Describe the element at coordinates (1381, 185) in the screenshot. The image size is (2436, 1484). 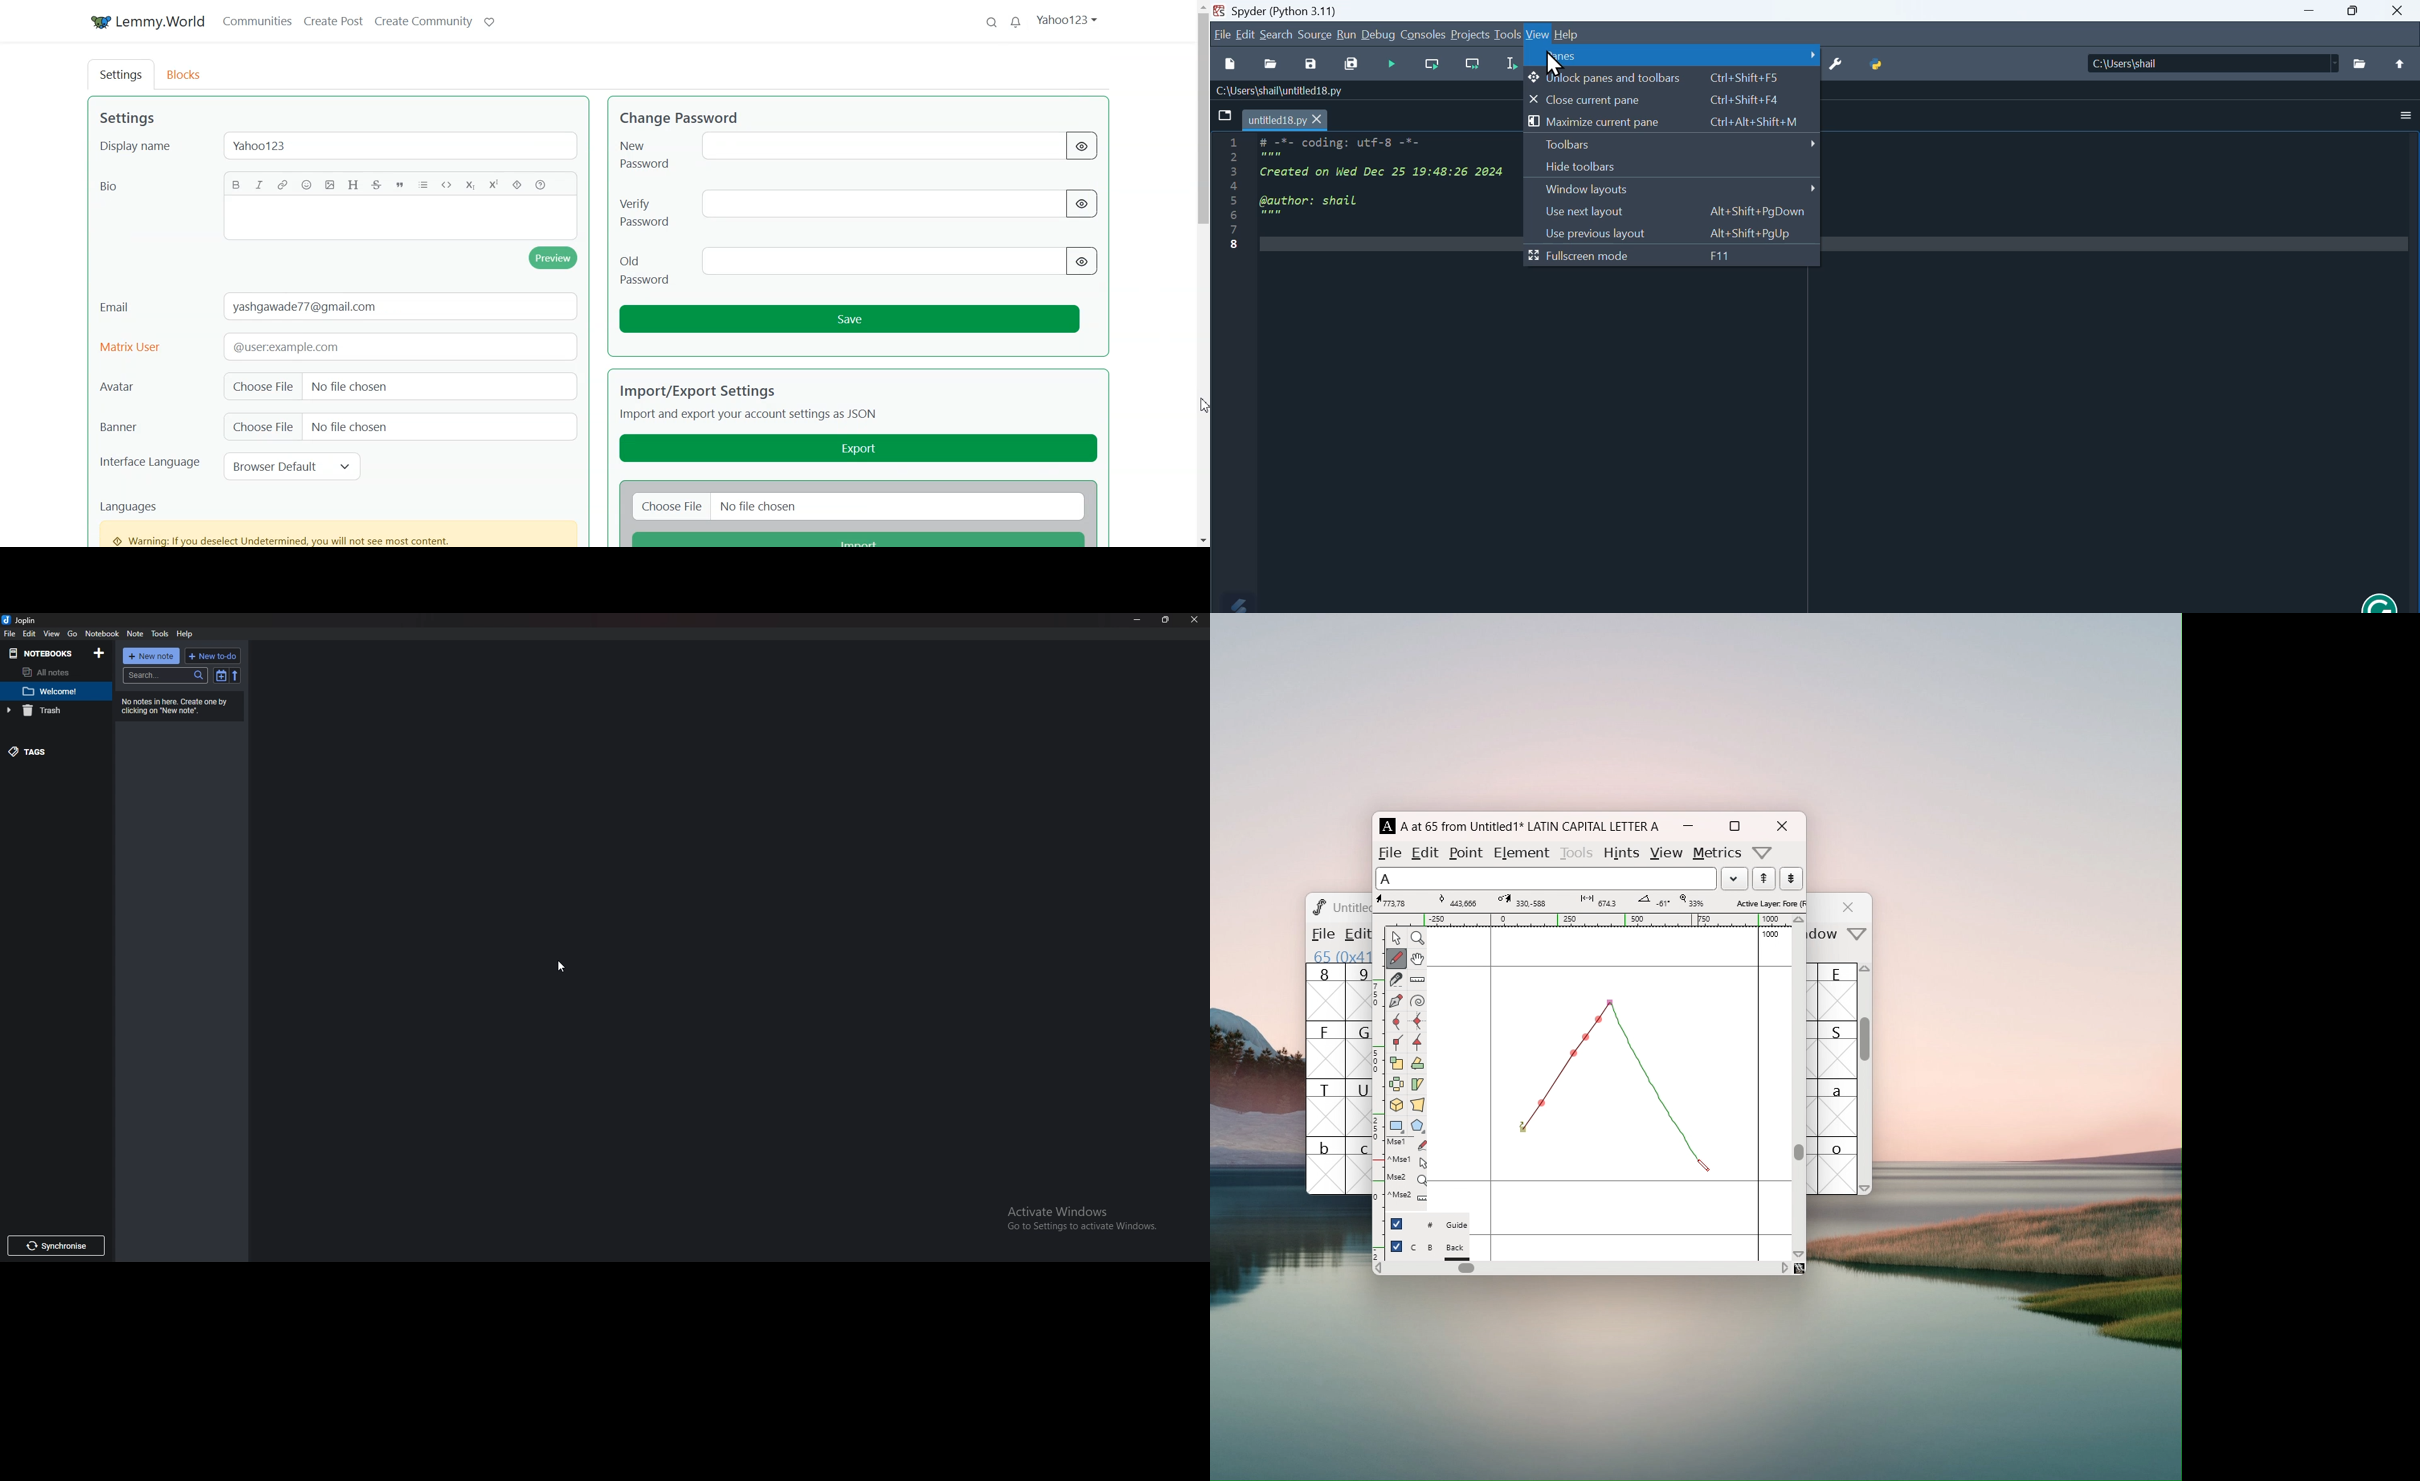
I see `# -*- coding: utf-8 -*-
Created on Wed Dec 25 19:48:26 2024
@author: shail` at that location.